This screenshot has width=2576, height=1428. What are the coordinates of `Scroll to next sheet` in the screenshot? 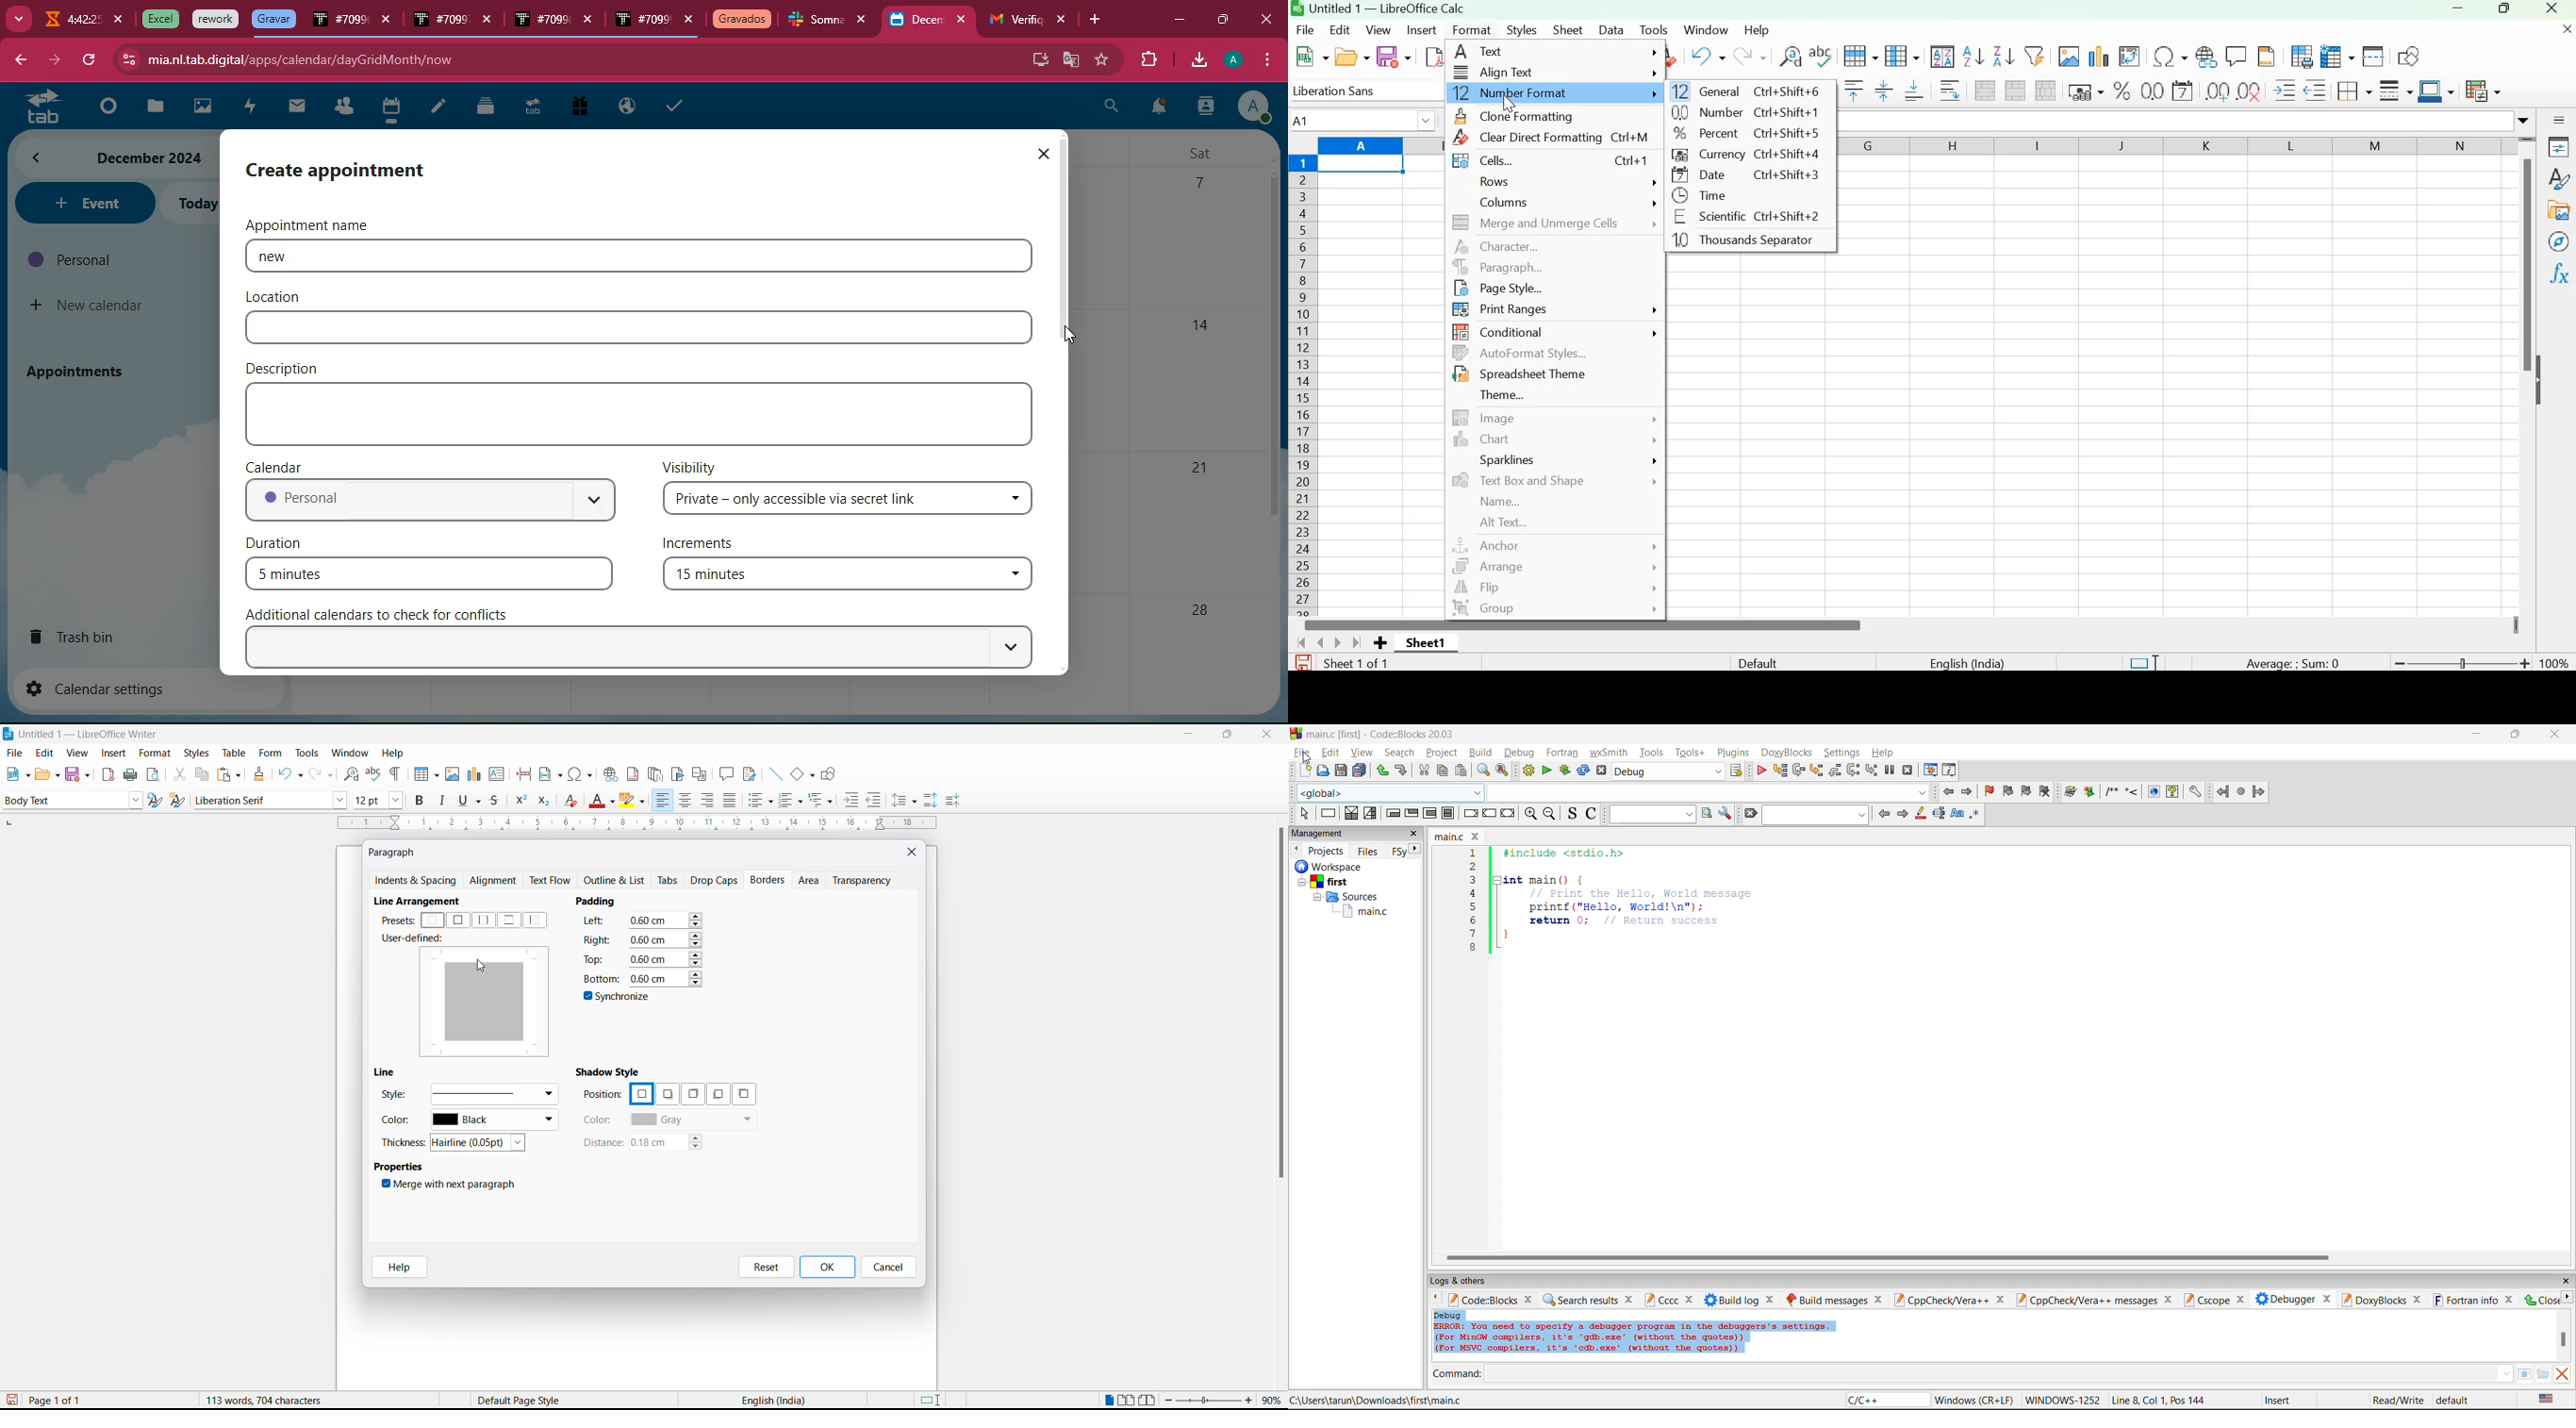 It's located at (1339, 643).